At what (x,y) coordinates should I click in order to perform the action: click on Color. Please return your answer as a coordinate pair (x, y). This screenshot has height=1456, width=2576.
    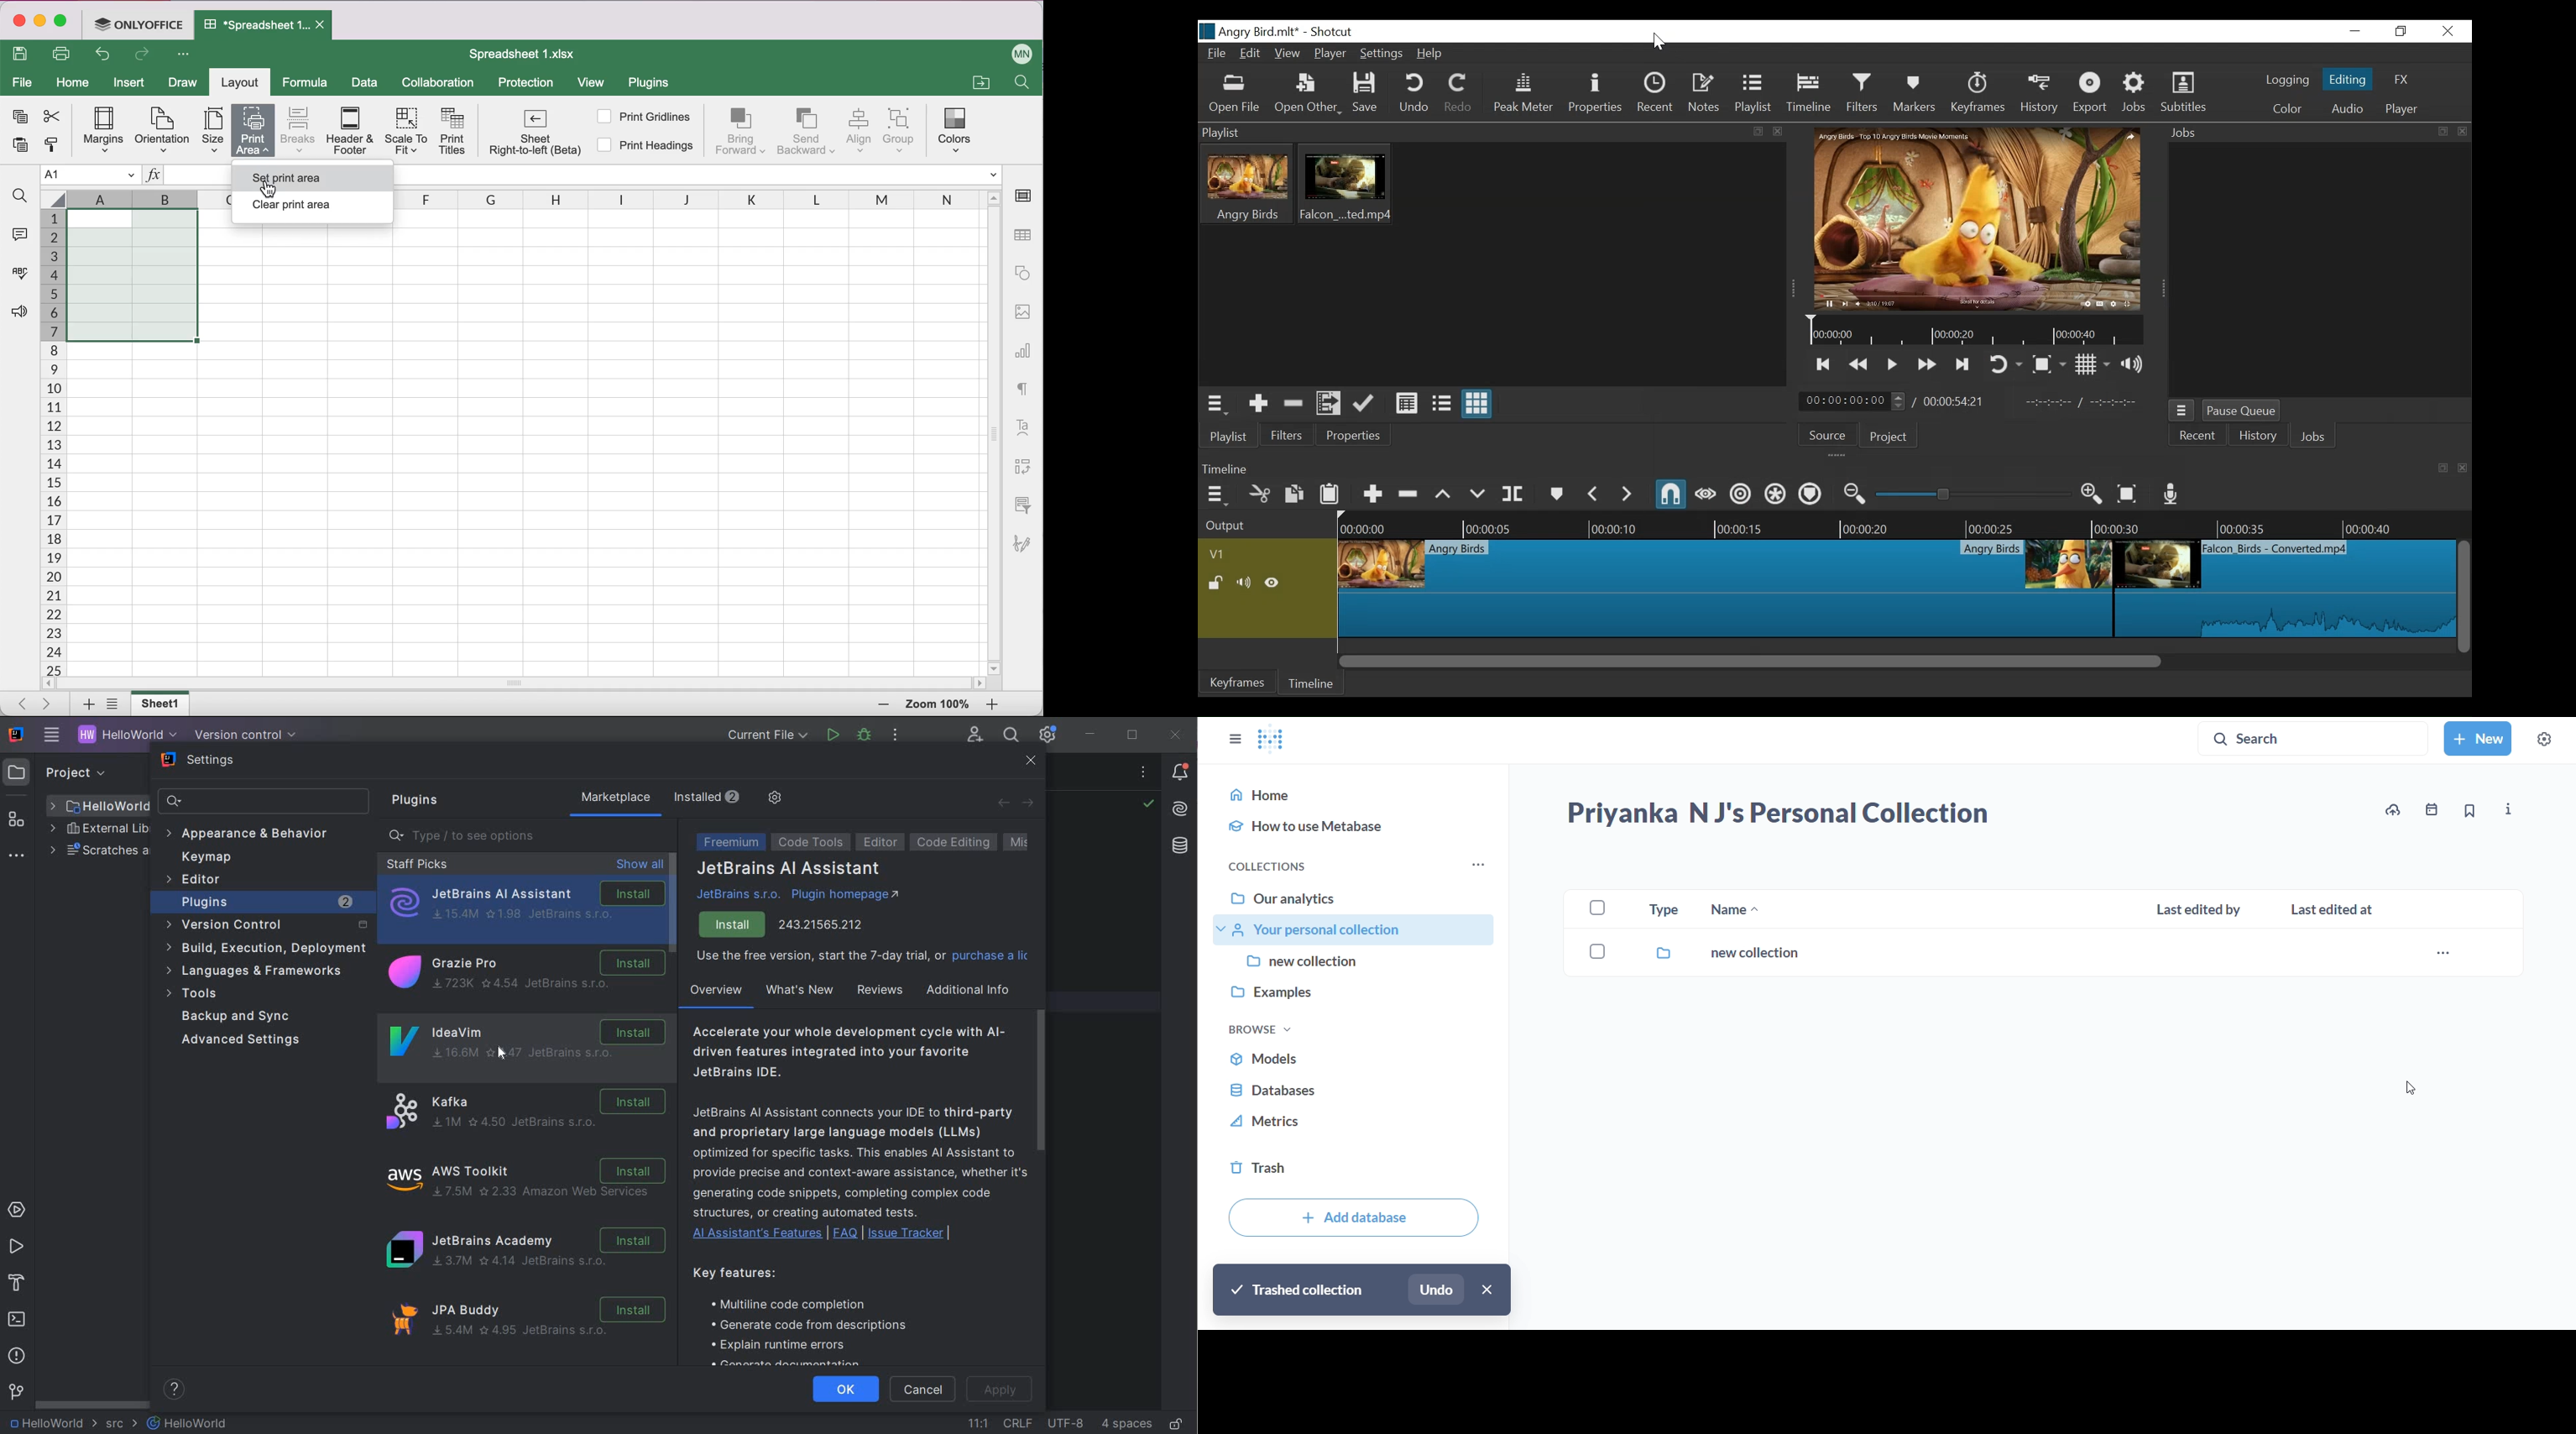
    Looking at the image, I should click on (2288, 109).